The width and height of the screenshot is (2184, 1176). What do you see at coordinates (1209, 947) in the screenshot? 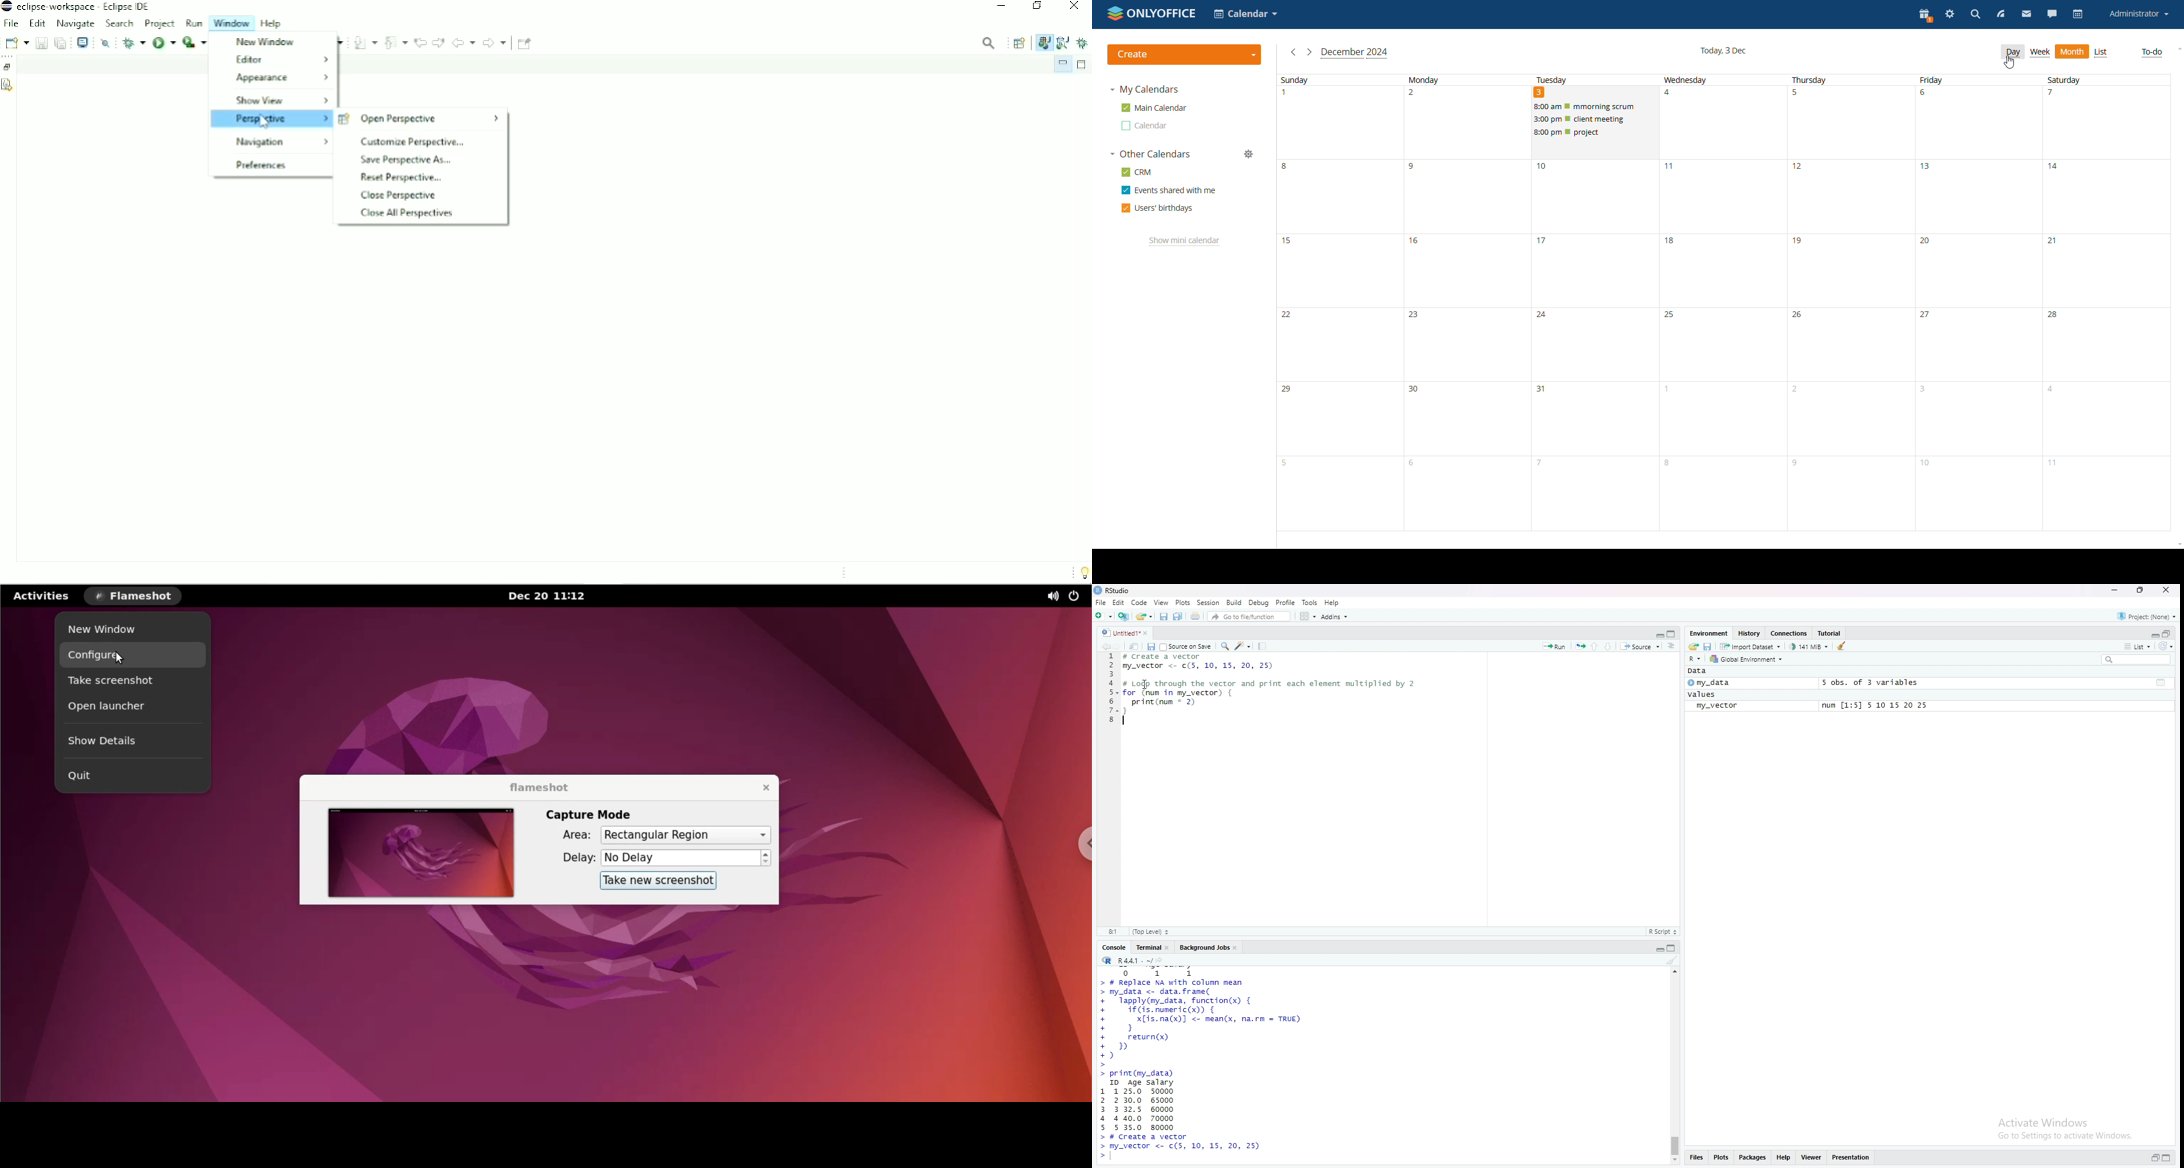
I see `Background jobs` at bounding box center [1209, 947].